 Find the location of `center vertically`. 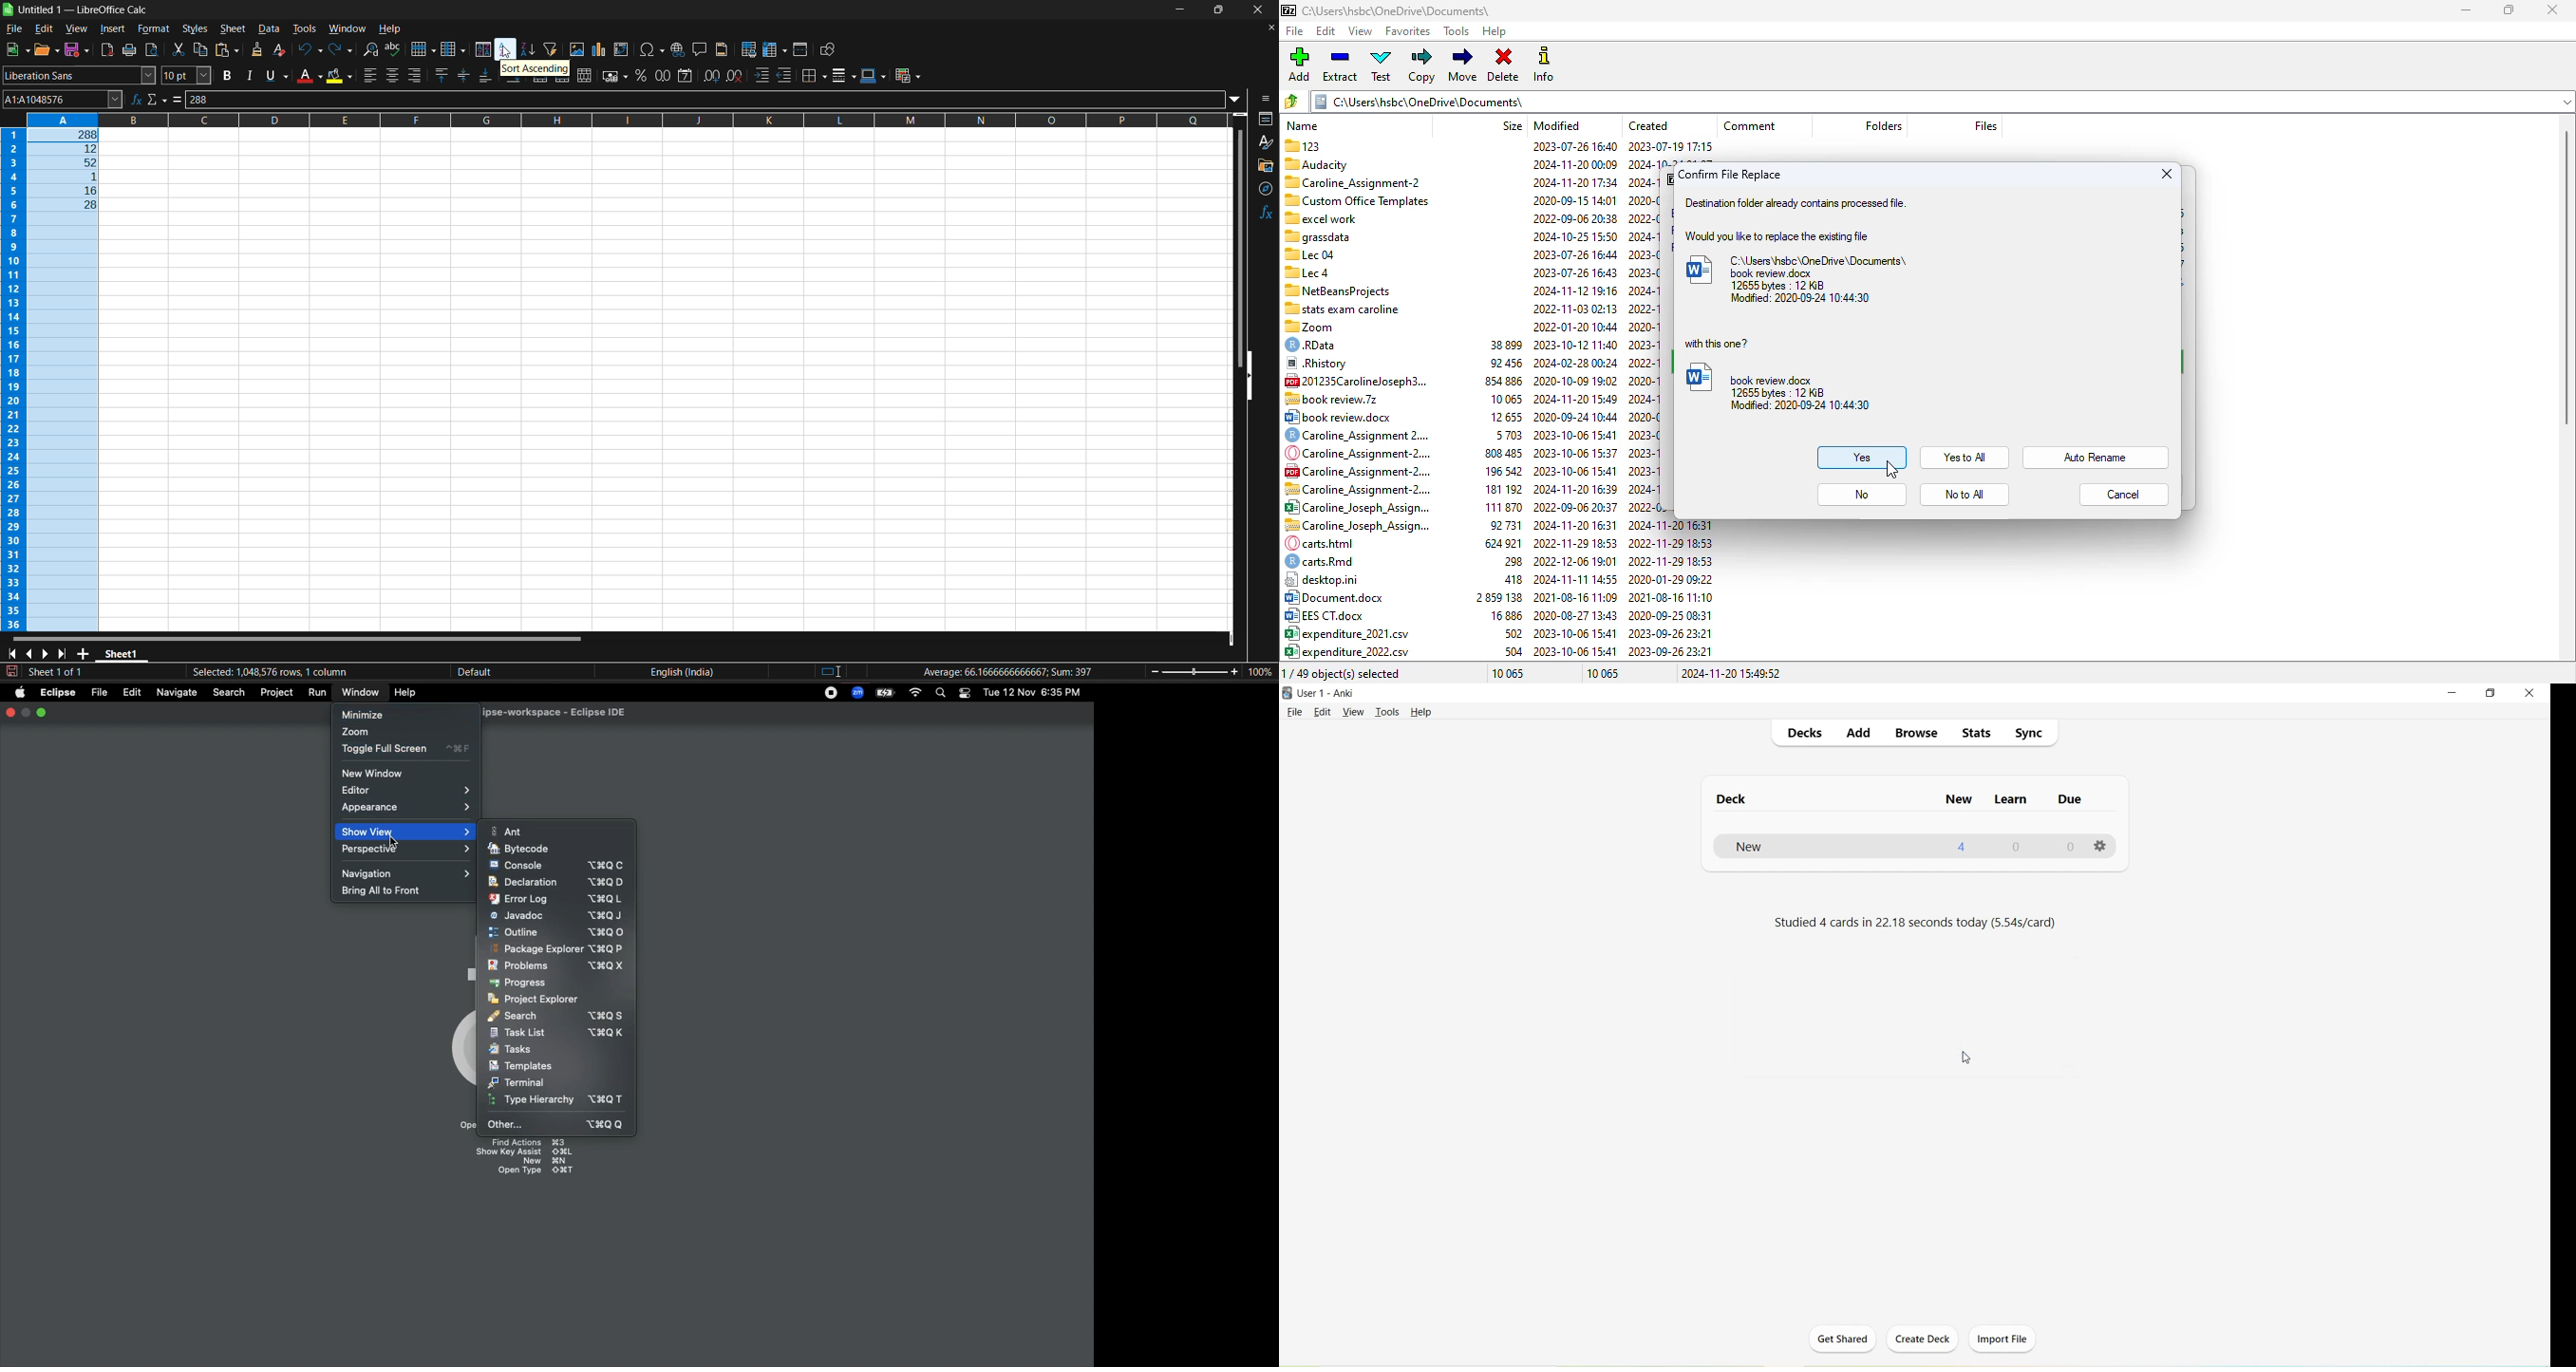

center vertically is located at coordinates (462, 75).